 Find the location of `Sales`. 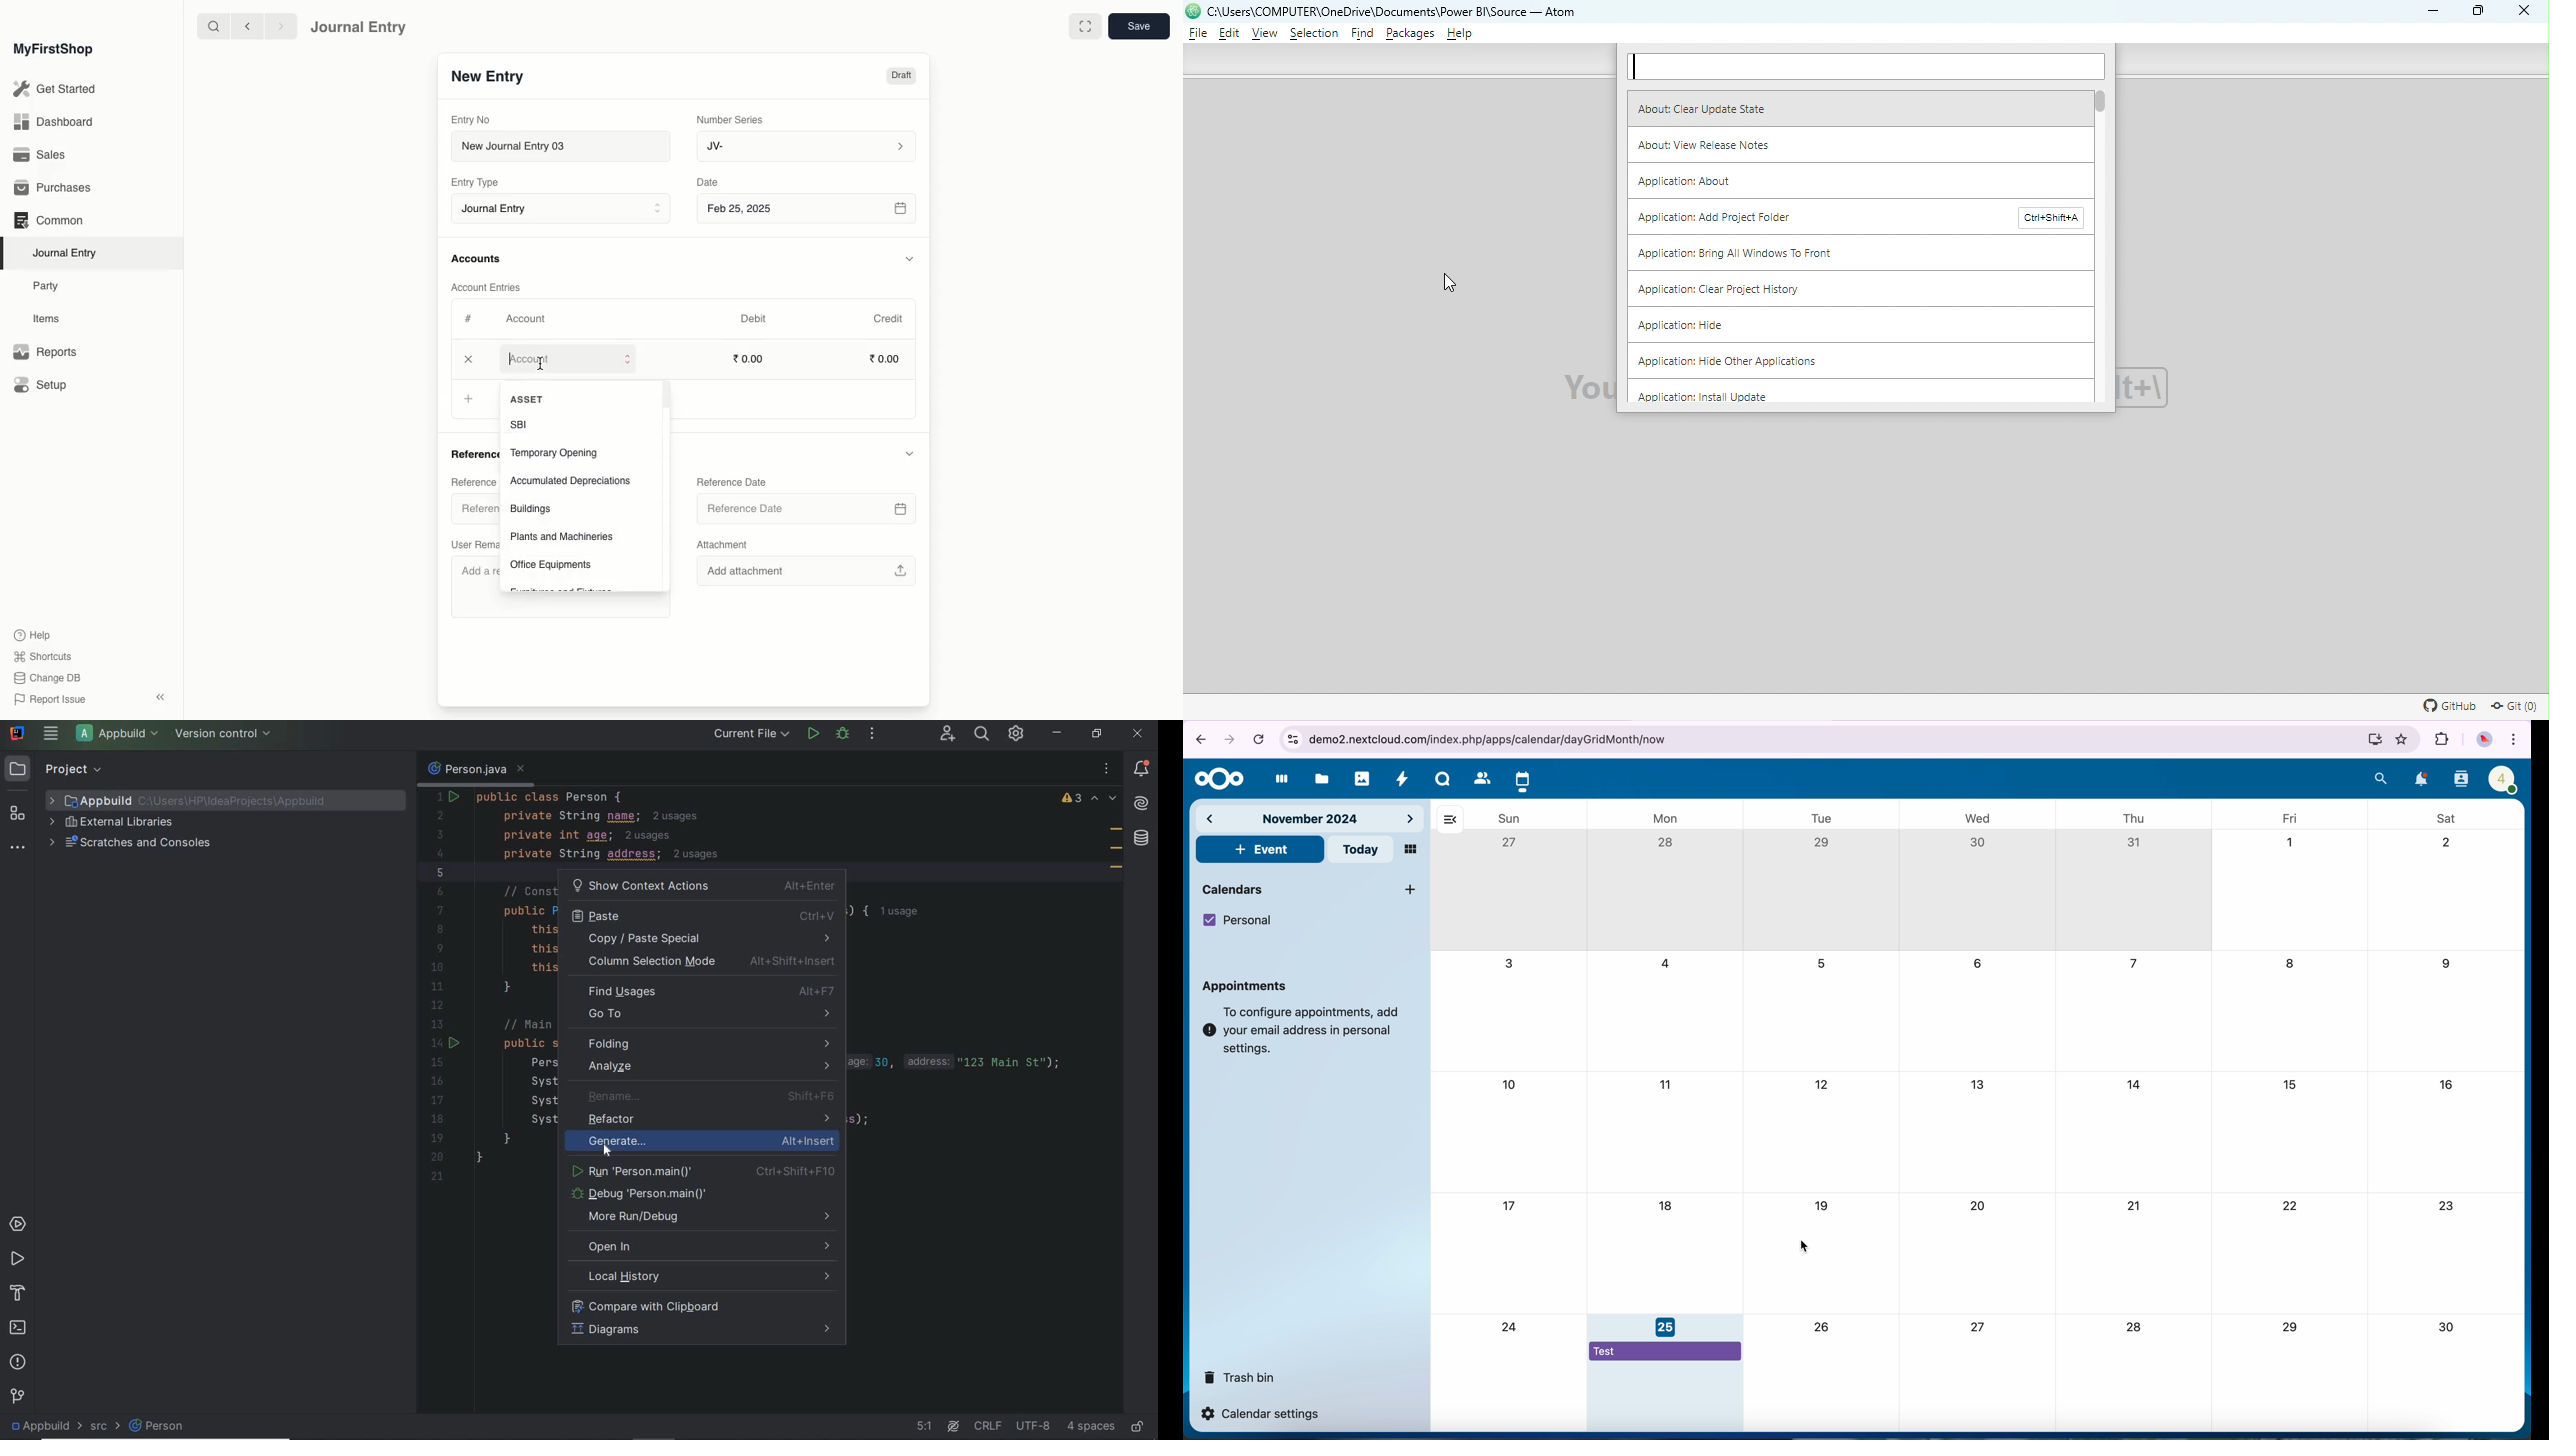

Sales is located at coordinates (40, 156).